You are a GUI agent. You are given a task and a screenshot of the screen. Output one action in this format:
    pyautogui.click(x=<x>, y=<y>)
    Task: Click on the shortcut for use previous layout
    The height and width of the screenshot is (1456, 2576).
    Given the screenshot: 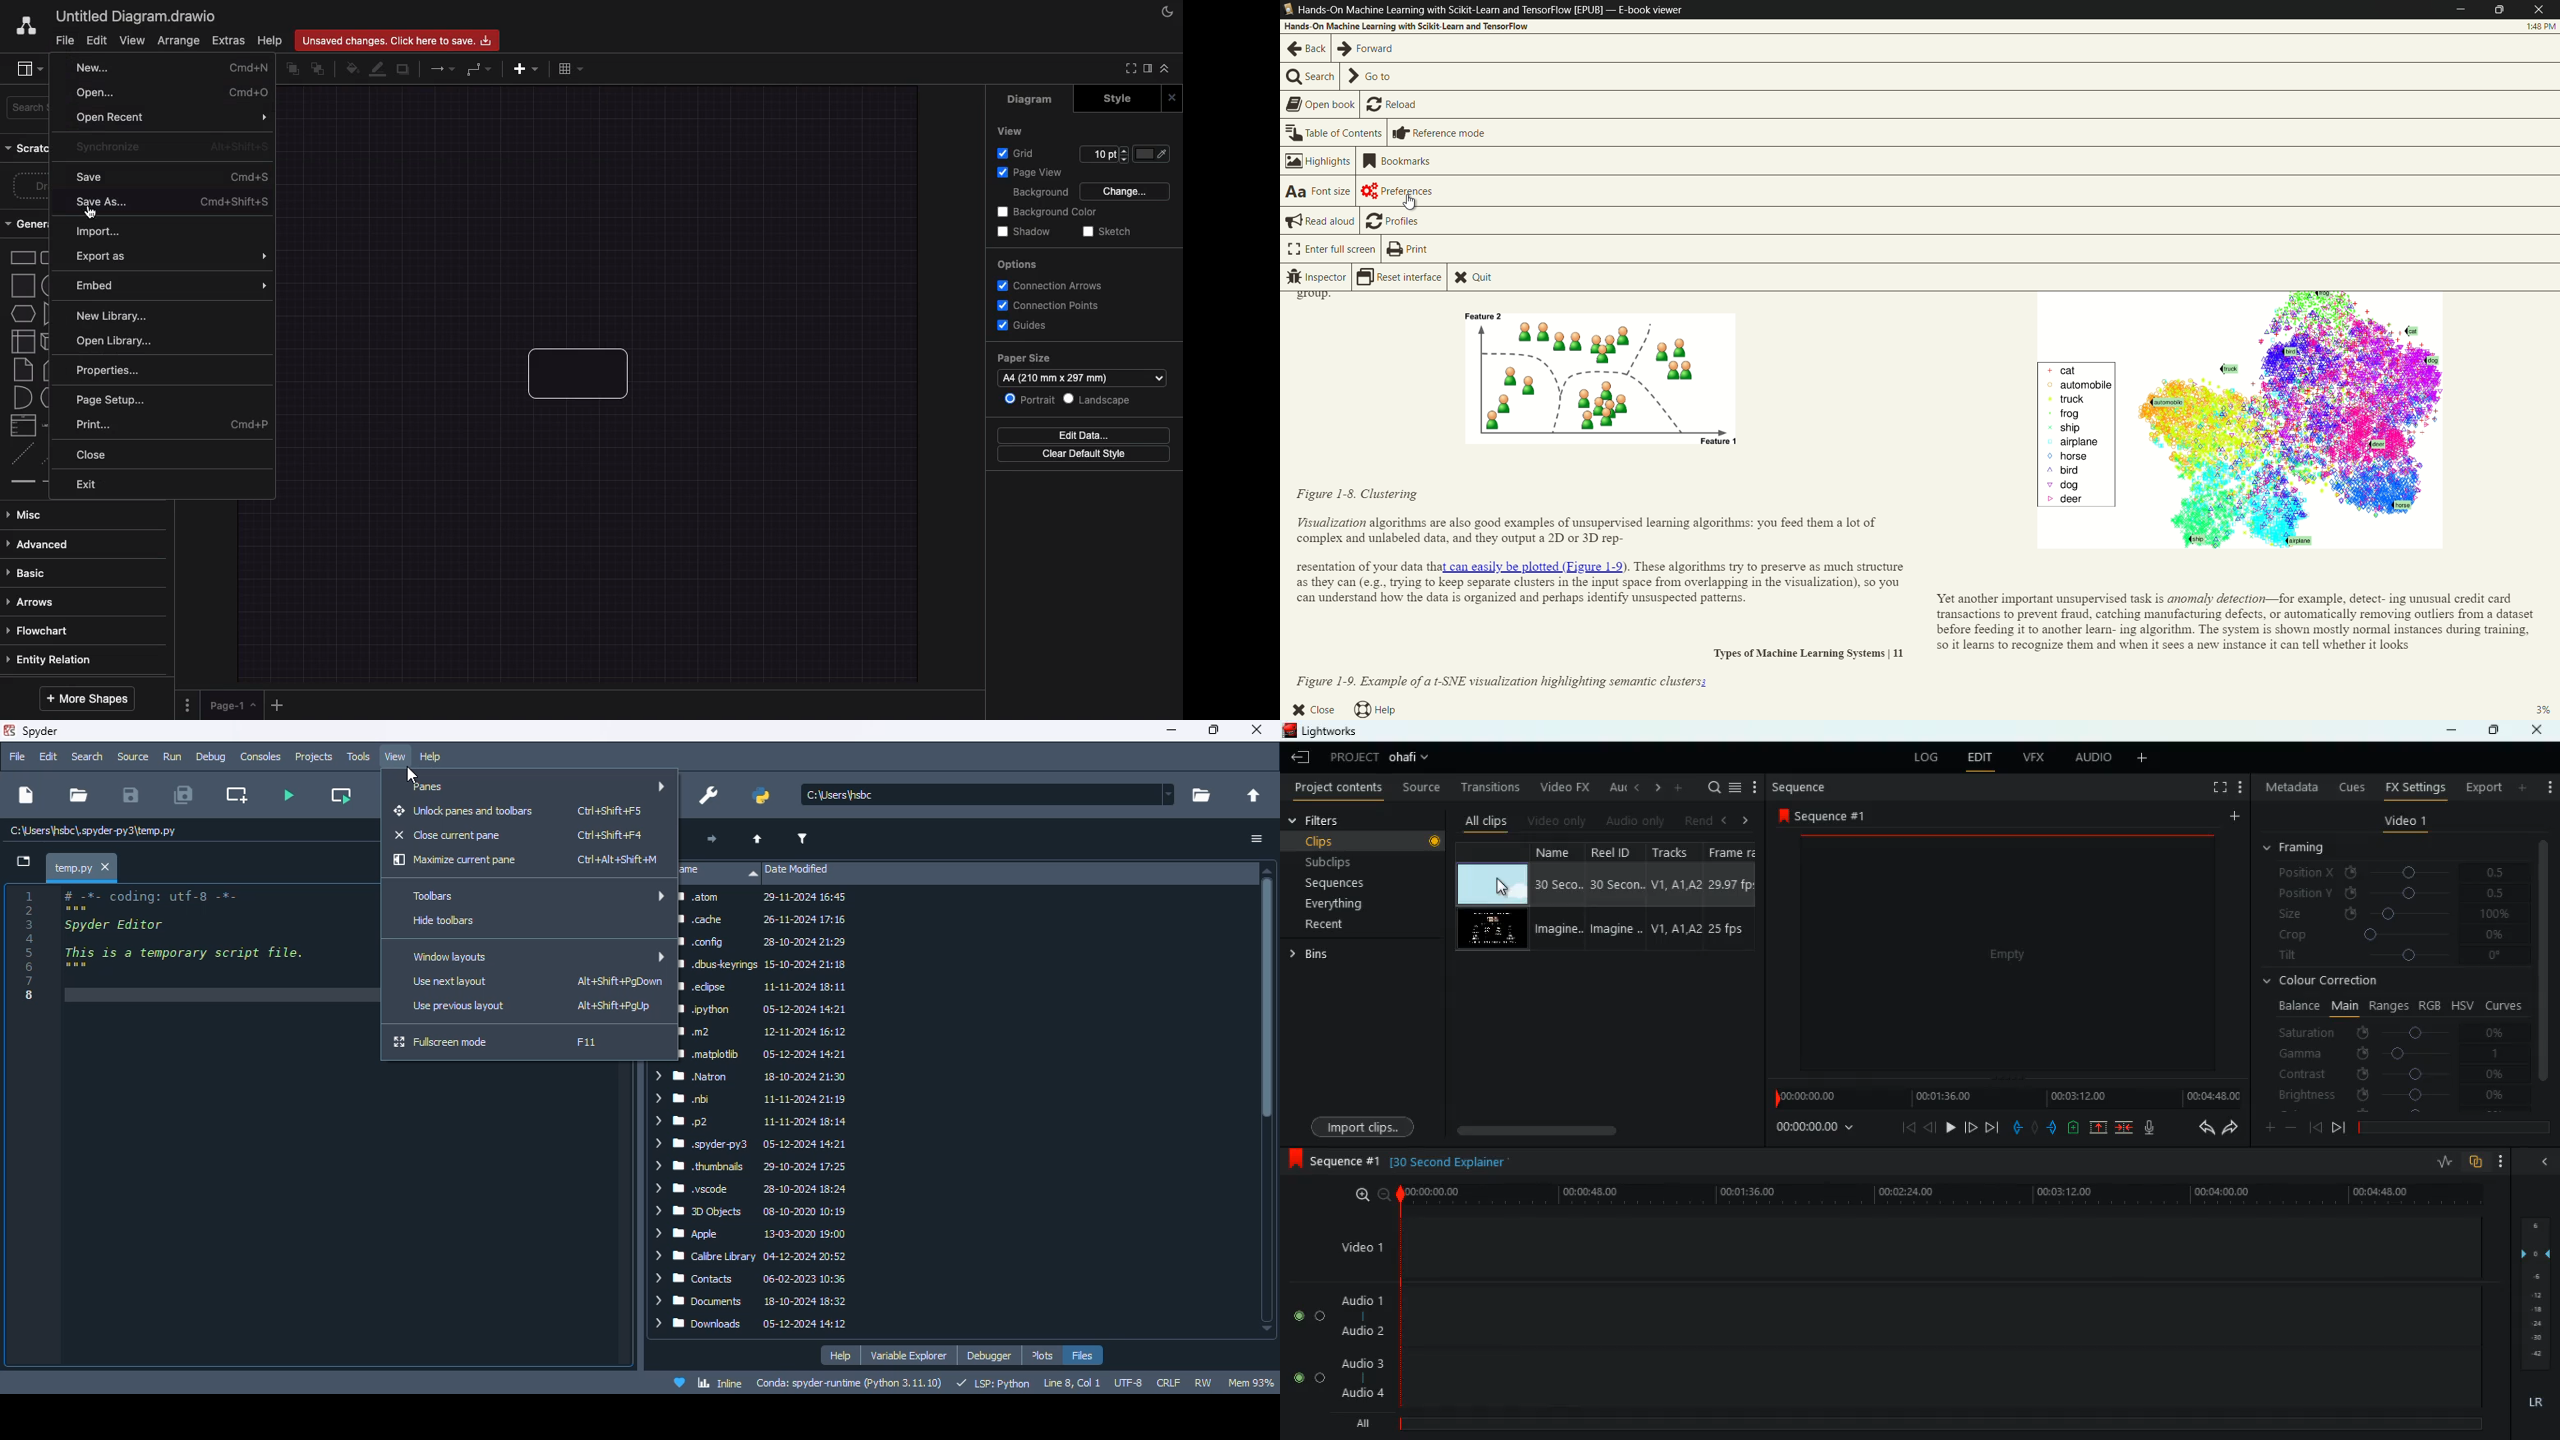 What is the action you would take?
    pyautogui.click(x=617, y=1006)
    